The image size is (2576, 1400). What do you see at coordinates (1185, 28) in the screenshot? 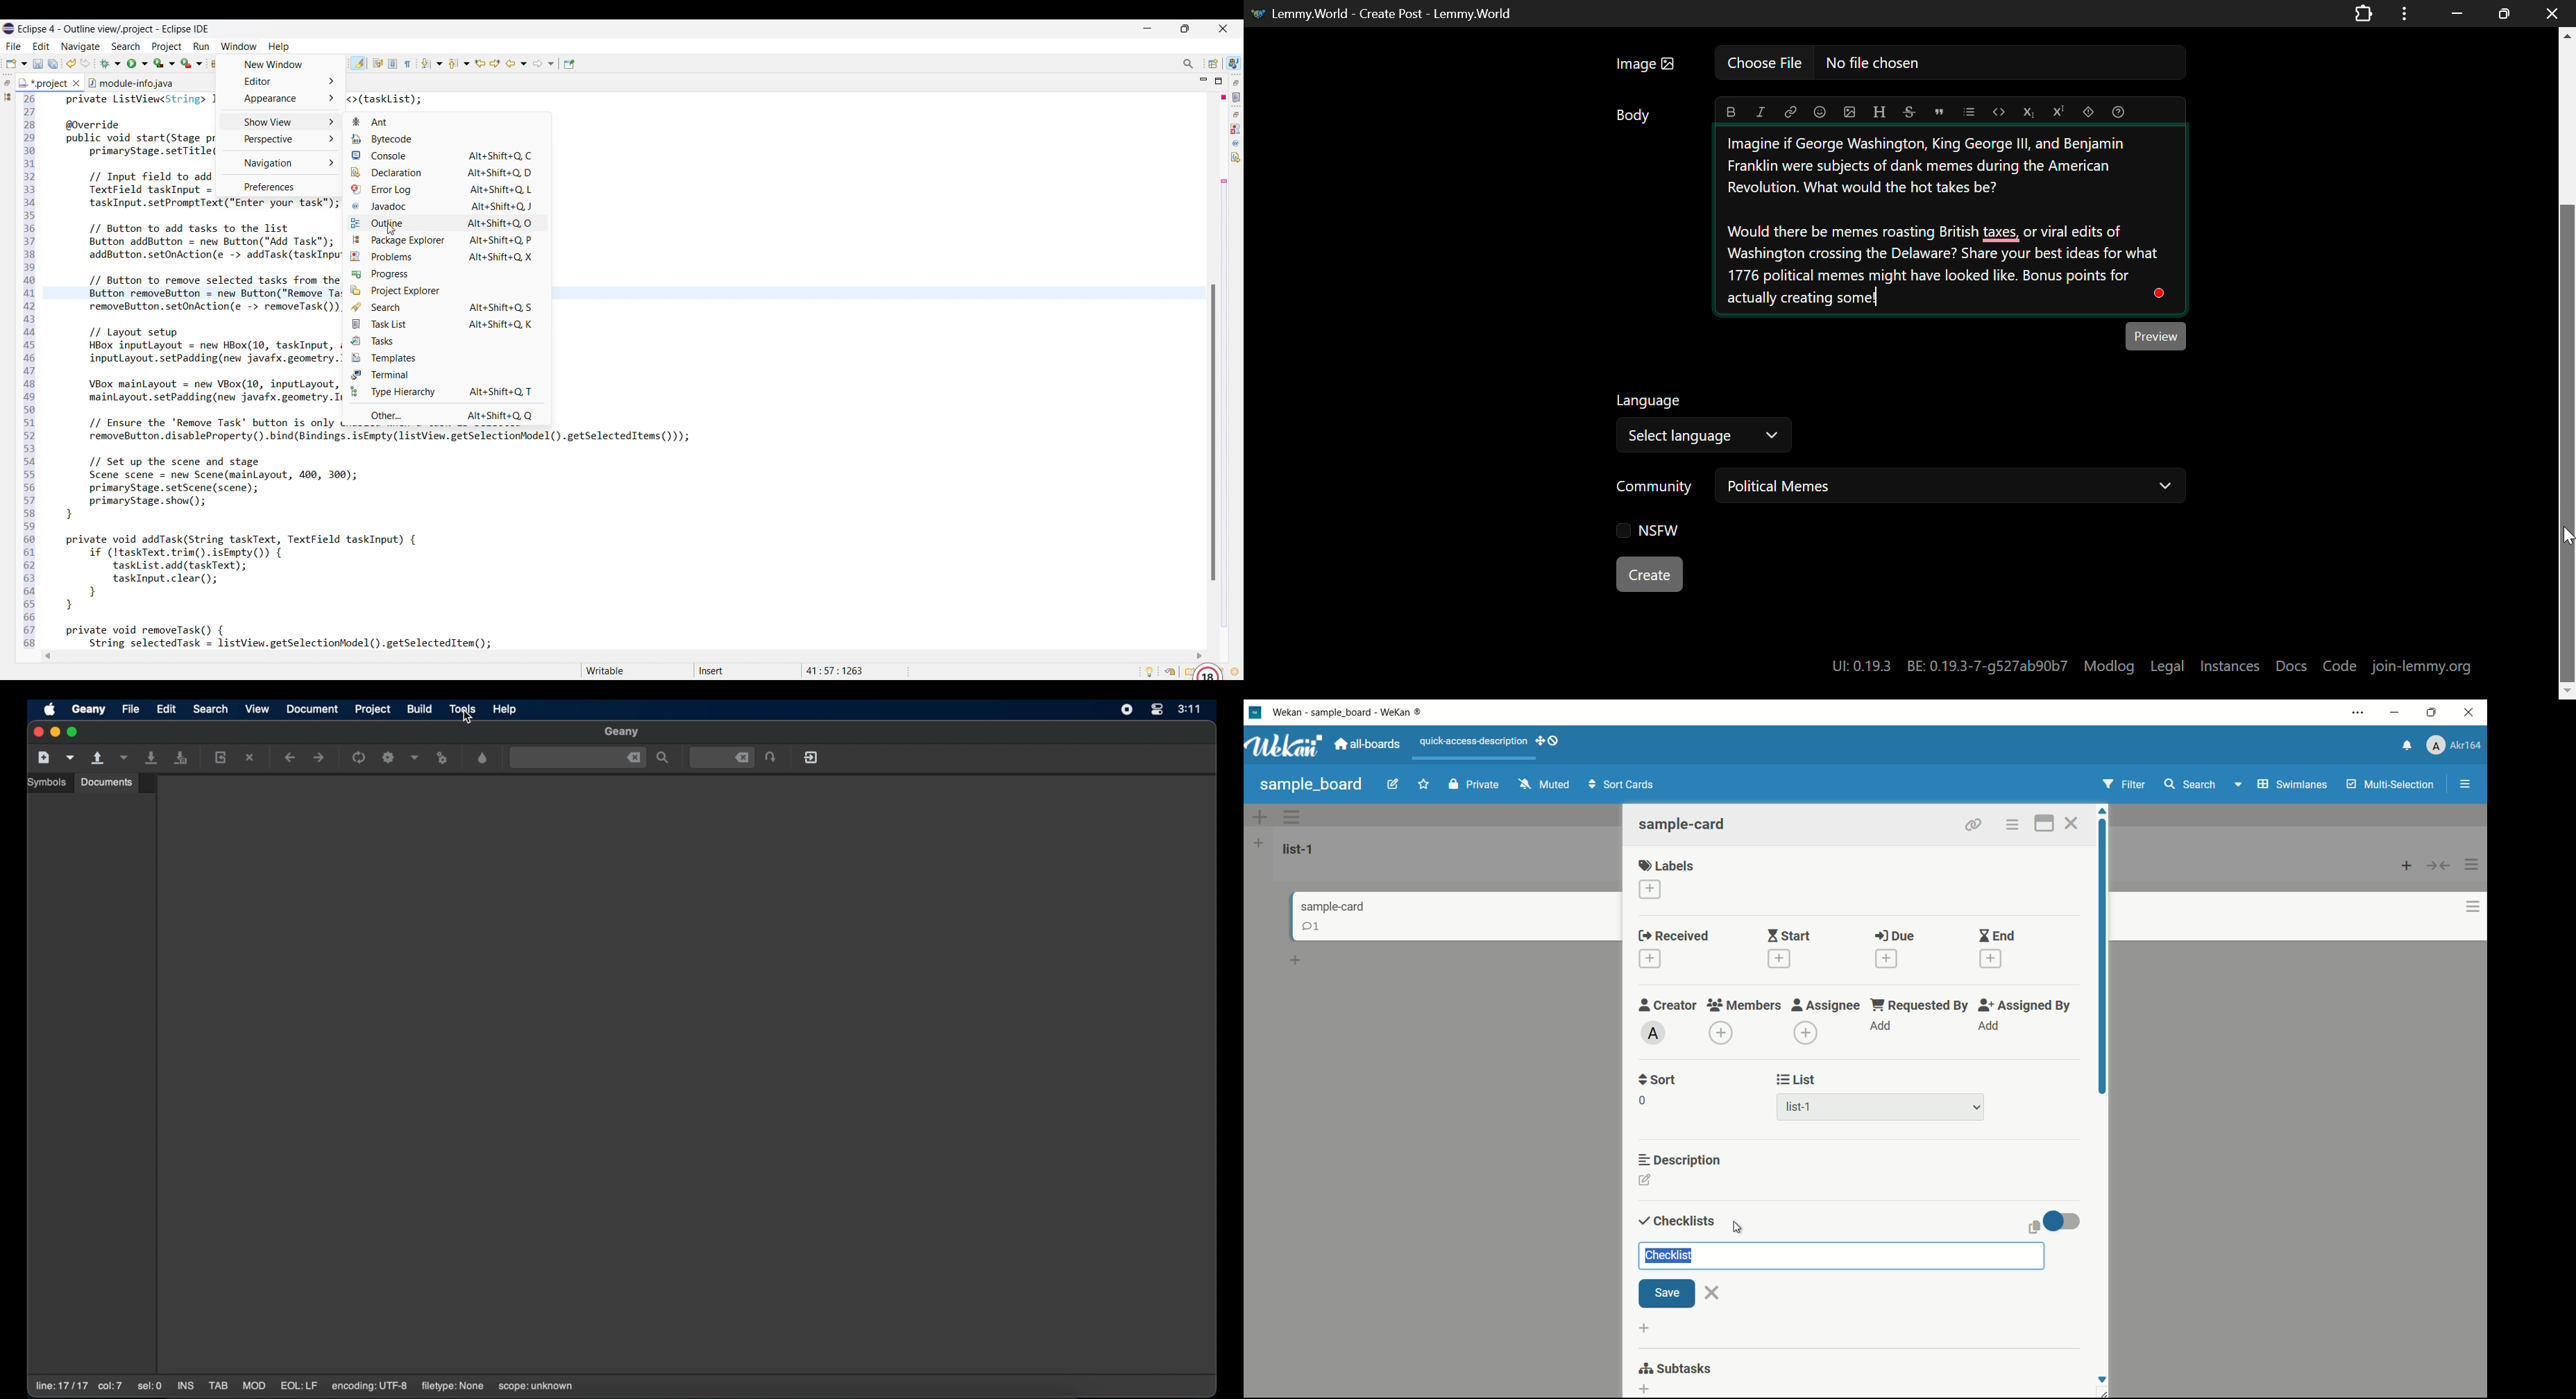
I see `Show in smaller tab` at bounding box center [1185, 28].